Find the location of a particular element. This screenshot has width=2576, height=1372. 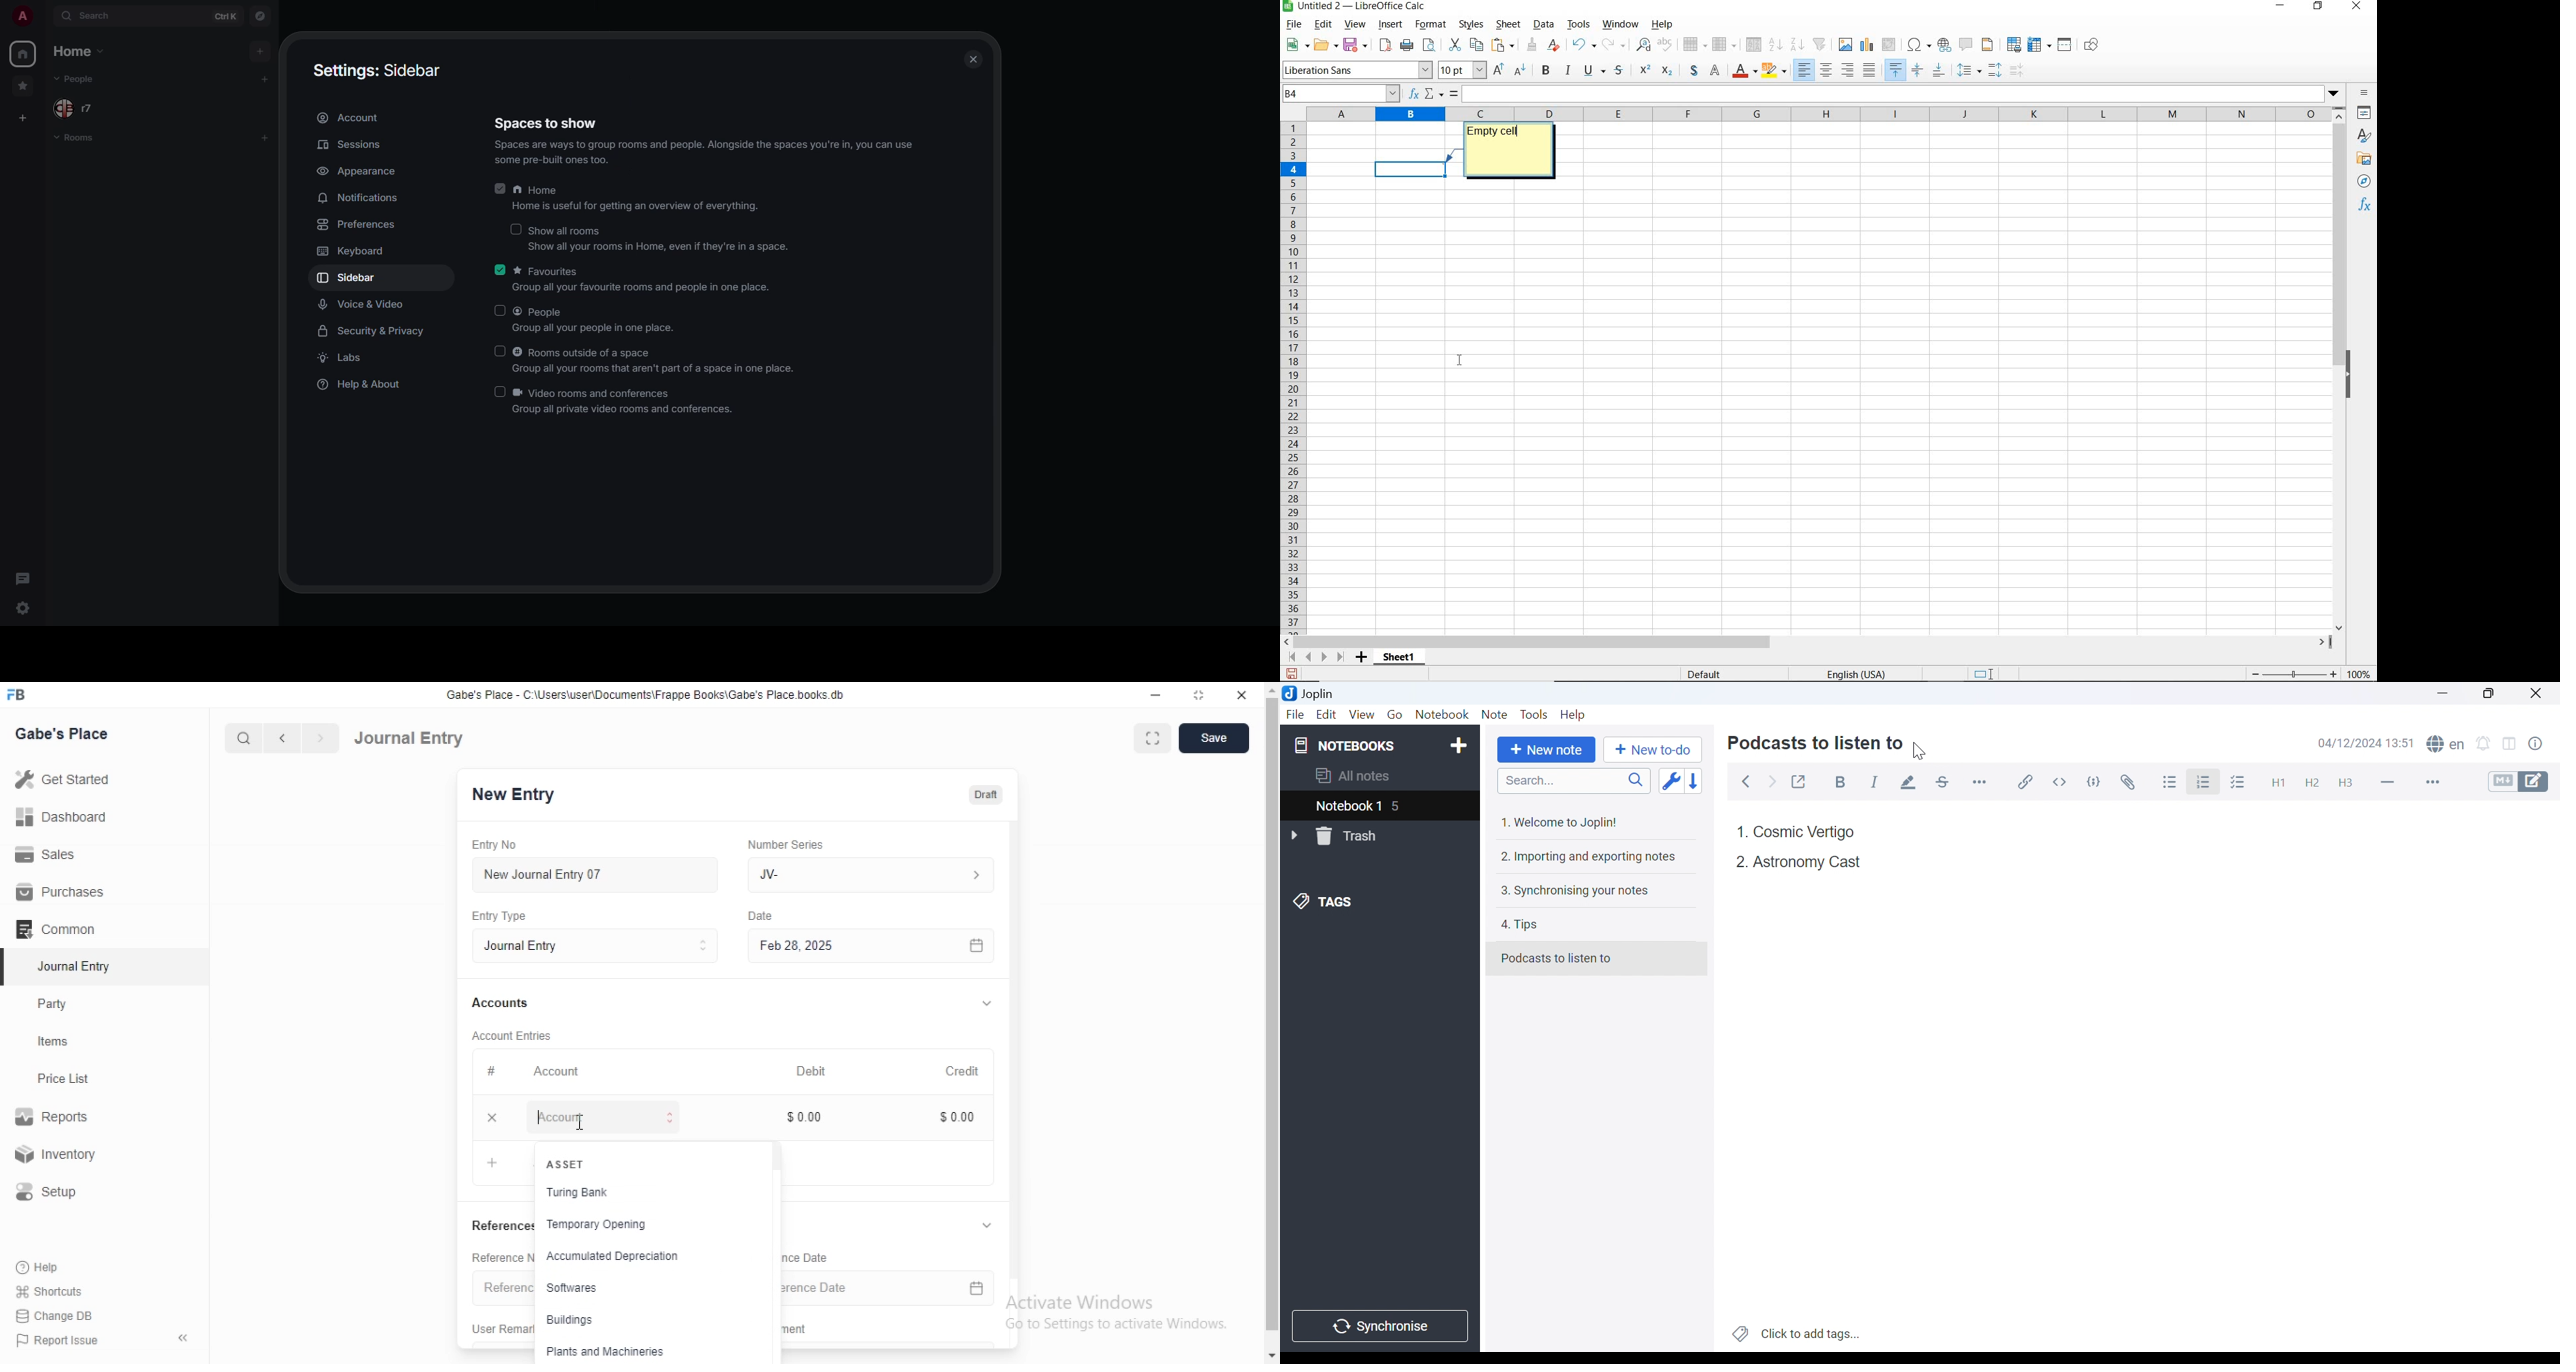

sheet 1 of 1 is located at coordinates (1333, 676).